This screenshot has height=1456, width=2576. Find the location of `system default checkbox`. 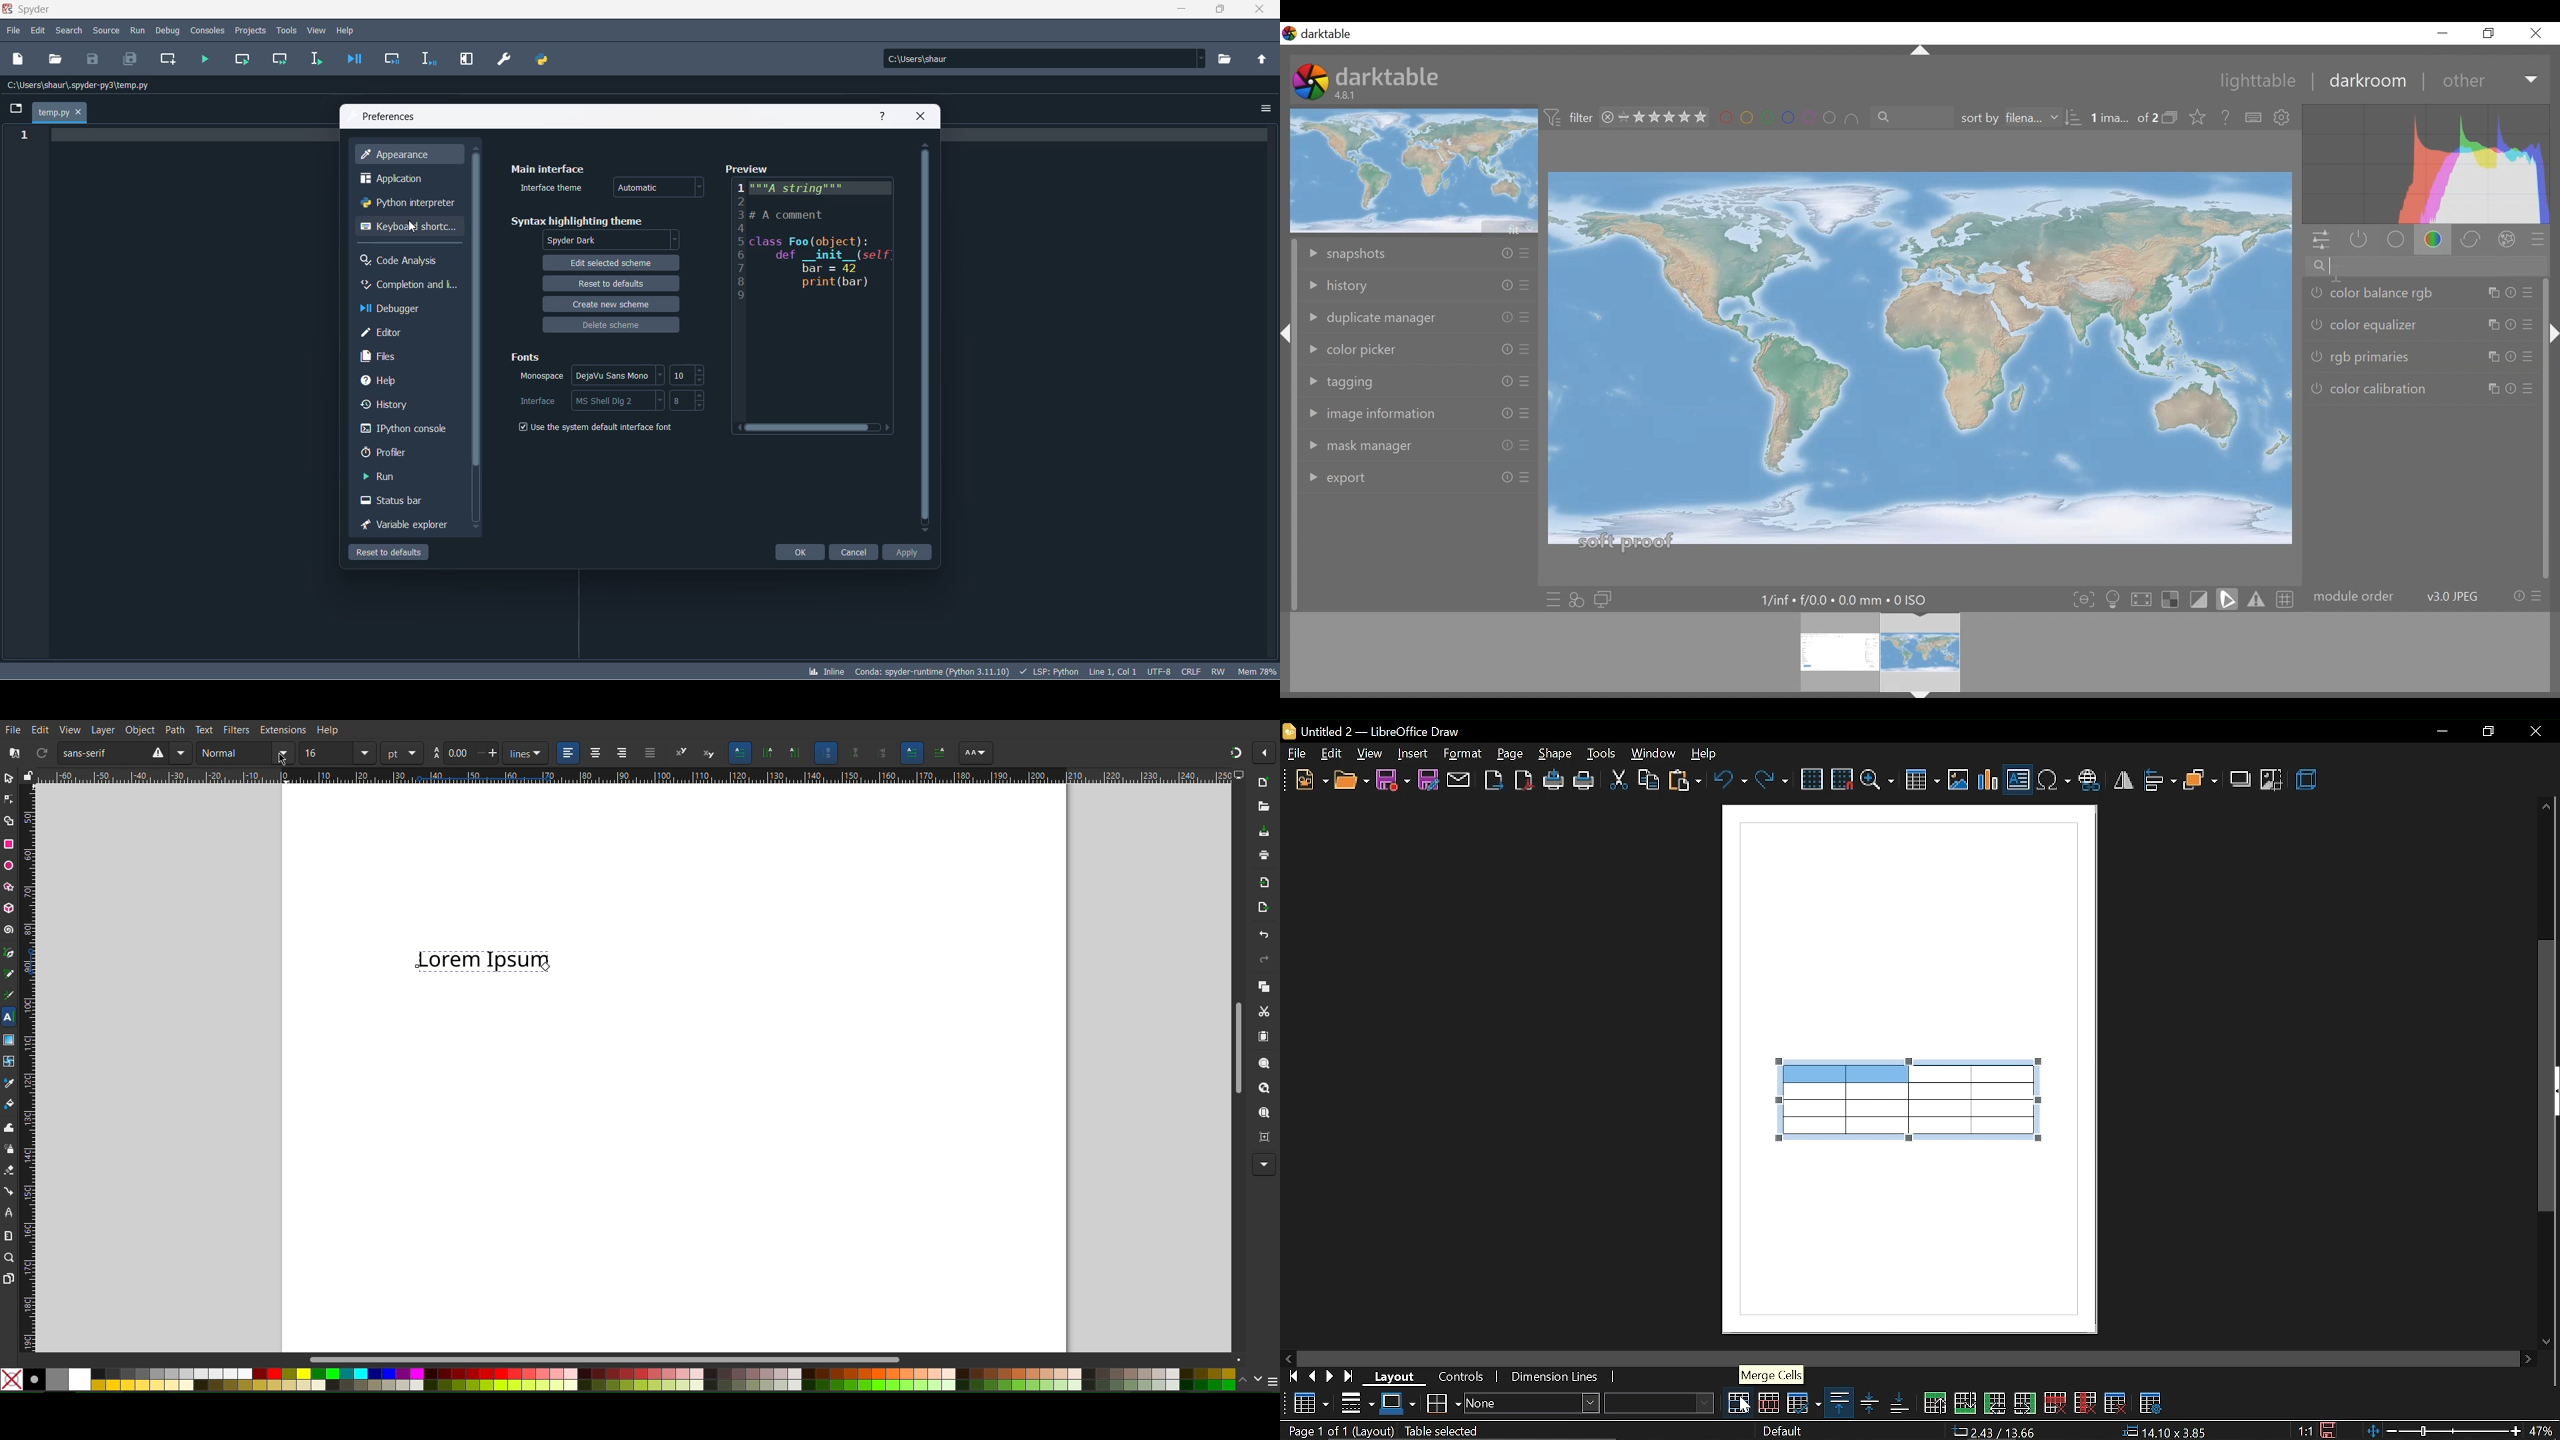

system default checkbox is located at coordinates (598, 428).